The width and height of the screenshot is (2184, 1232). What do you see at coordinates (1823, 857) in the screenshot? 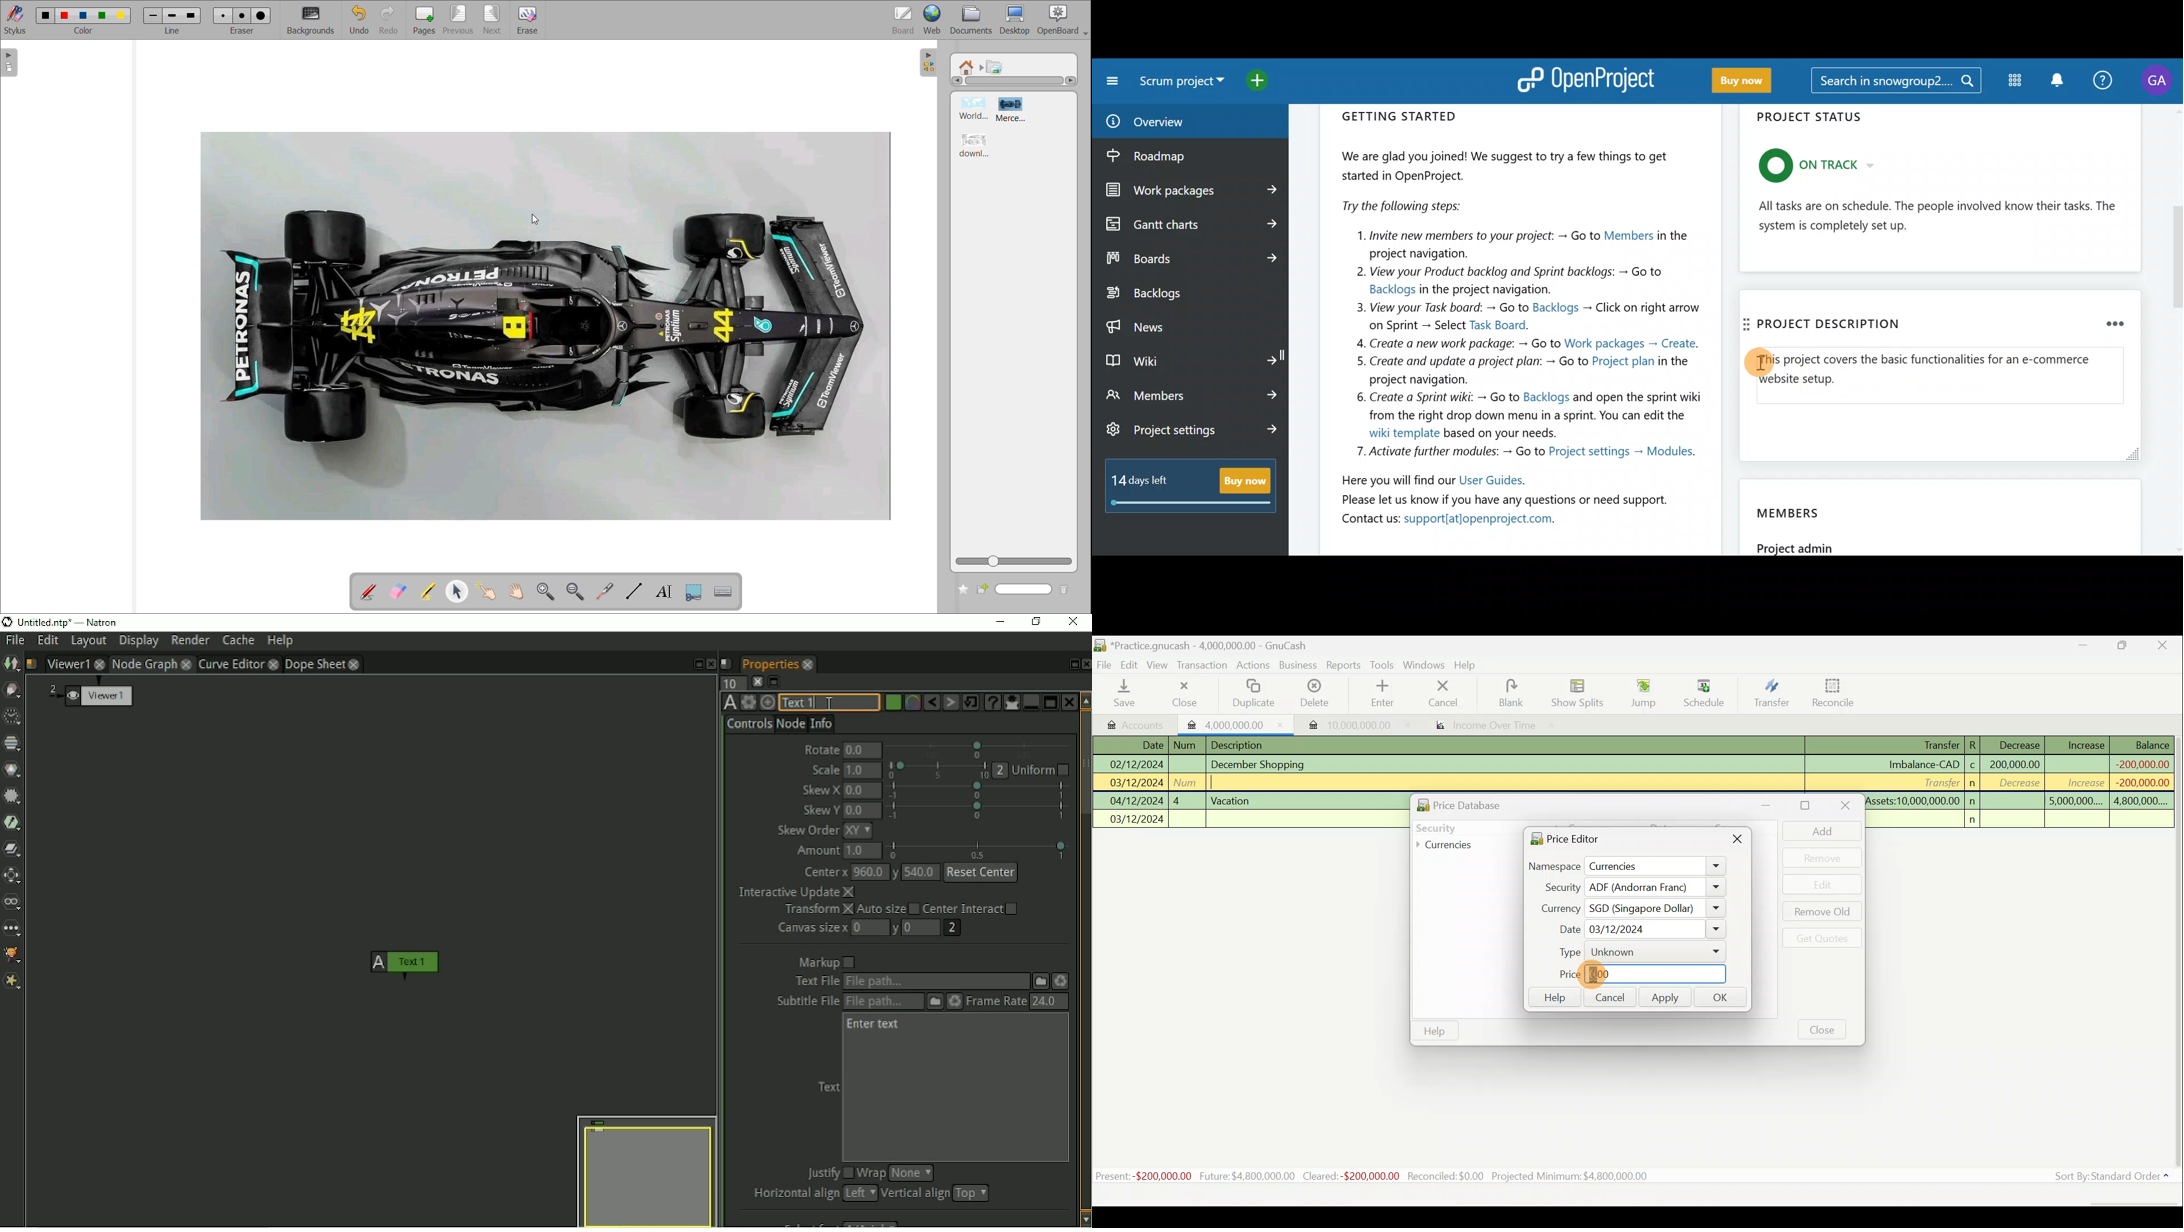
I see `Remove` at bounding box center [1823, 857].